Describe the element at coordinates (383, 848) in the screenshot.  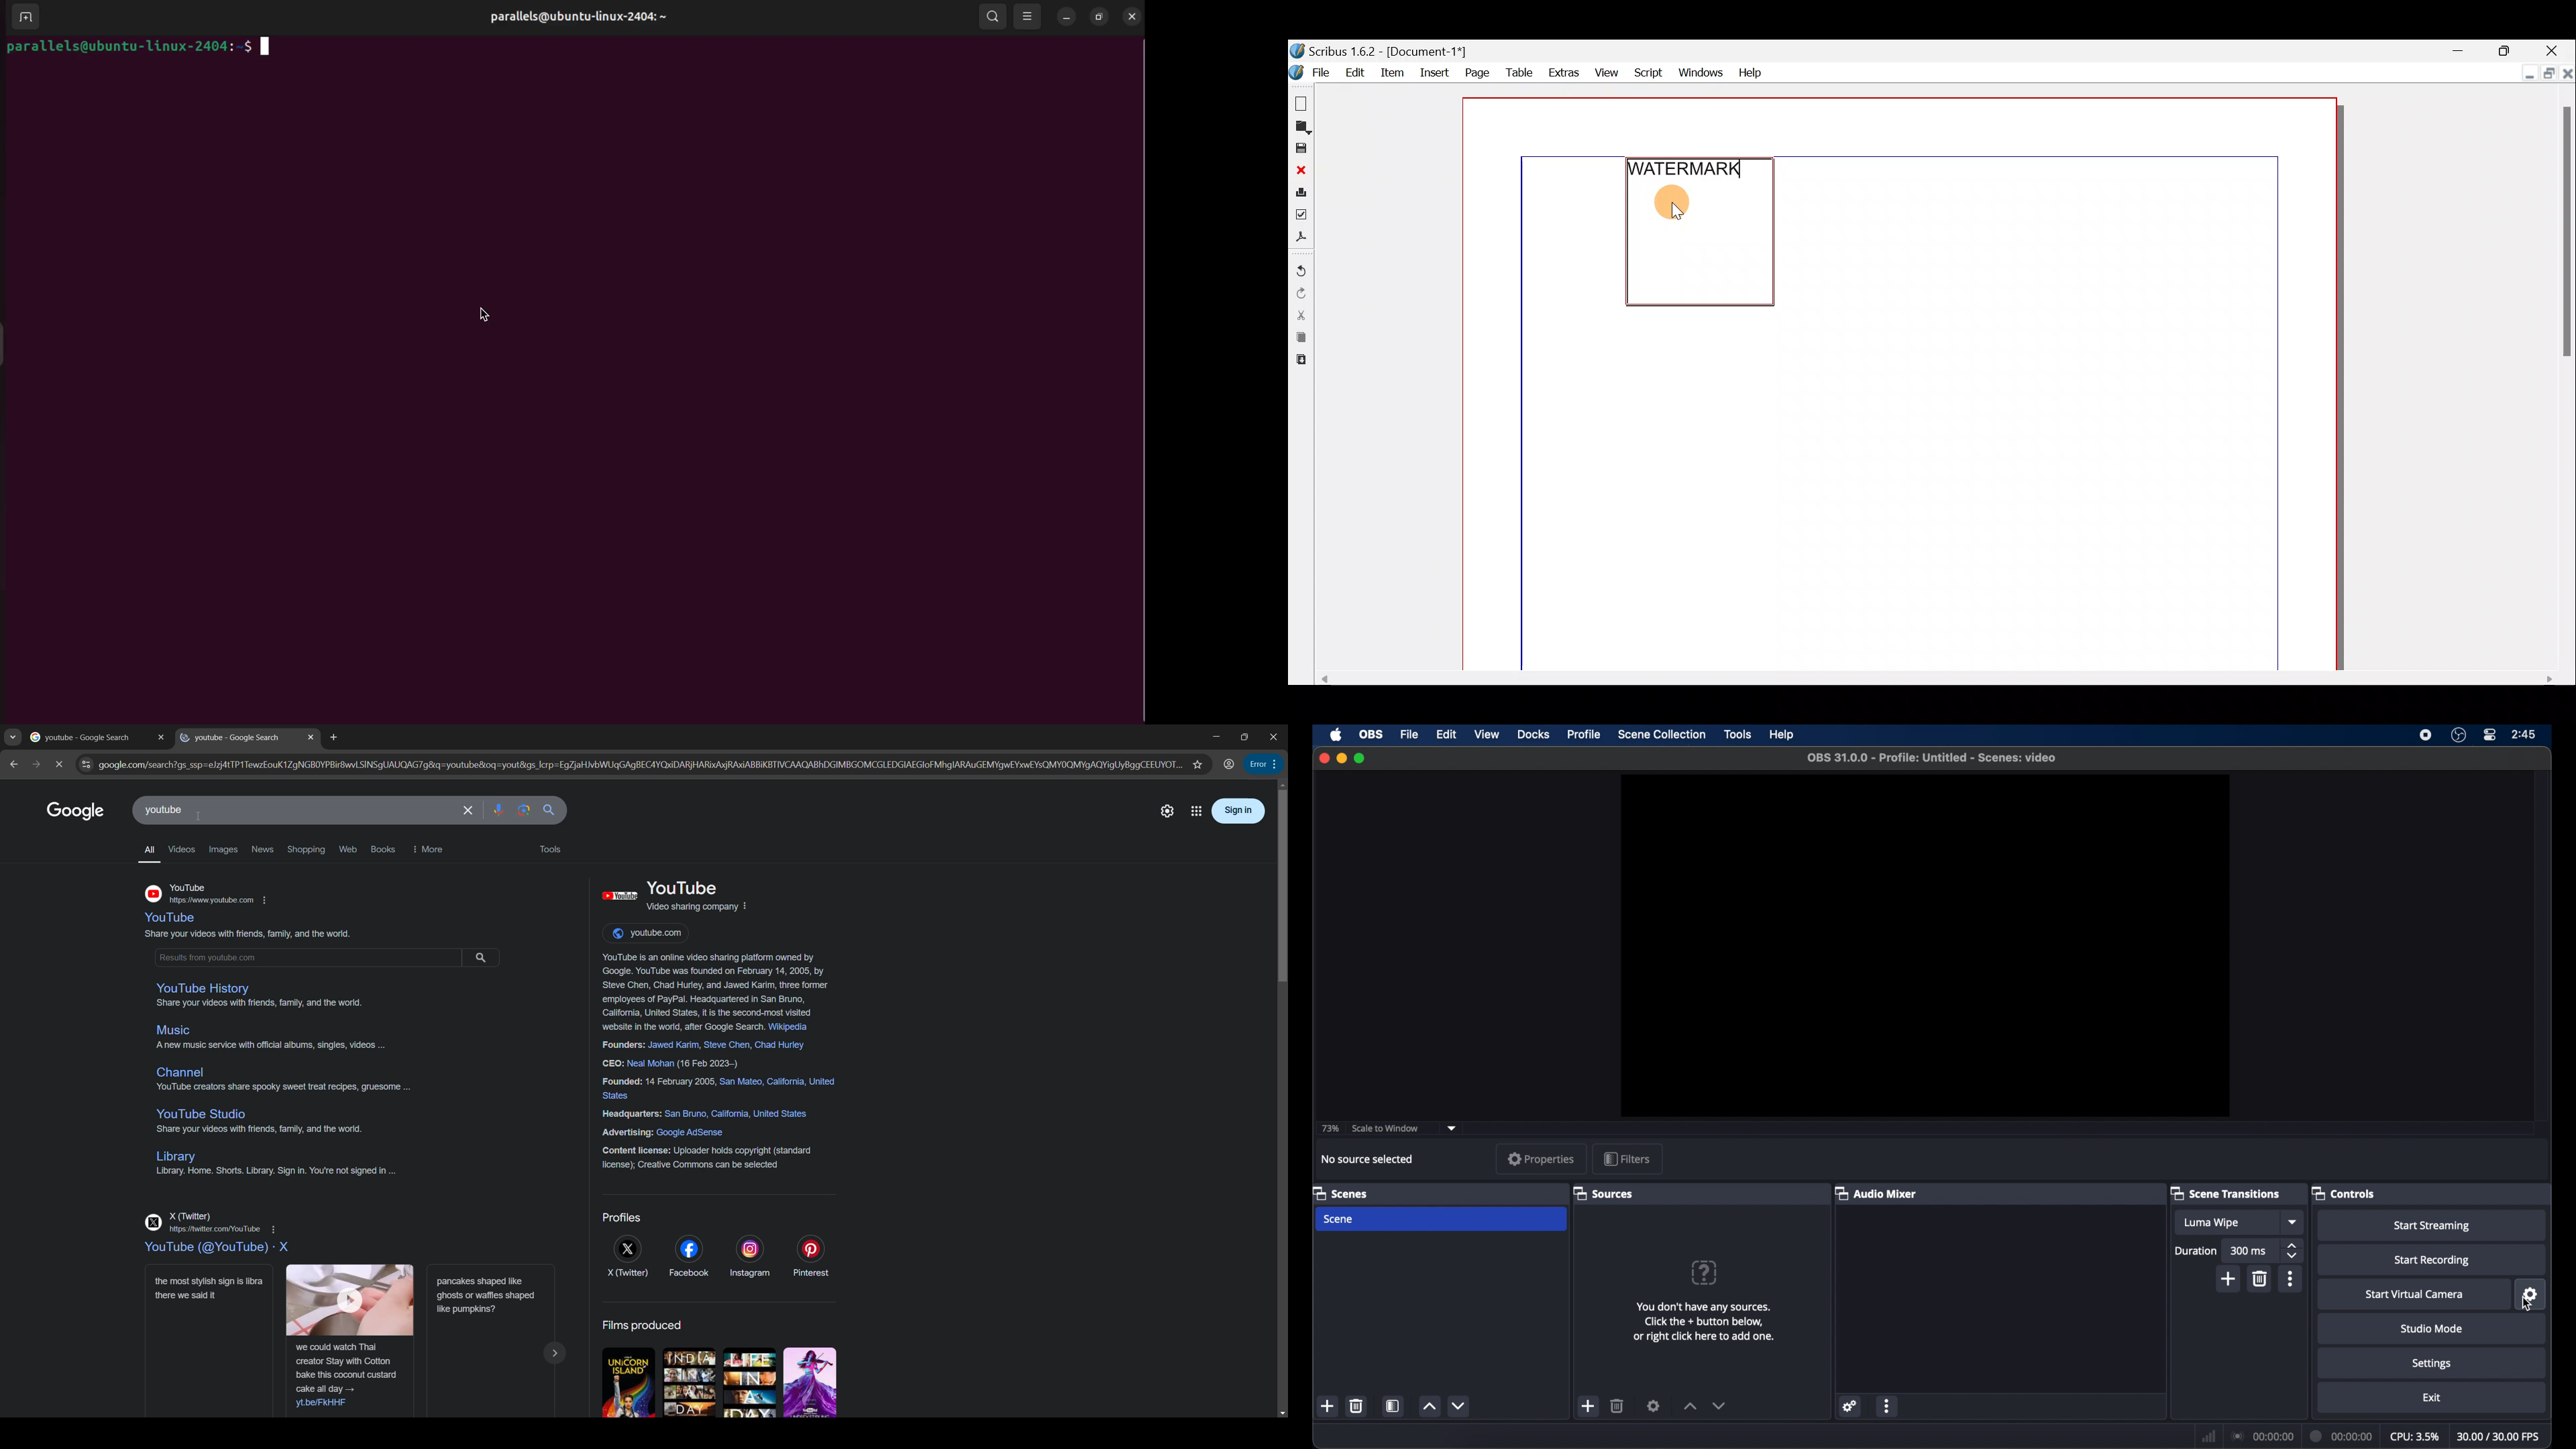
I see `books` at that location.